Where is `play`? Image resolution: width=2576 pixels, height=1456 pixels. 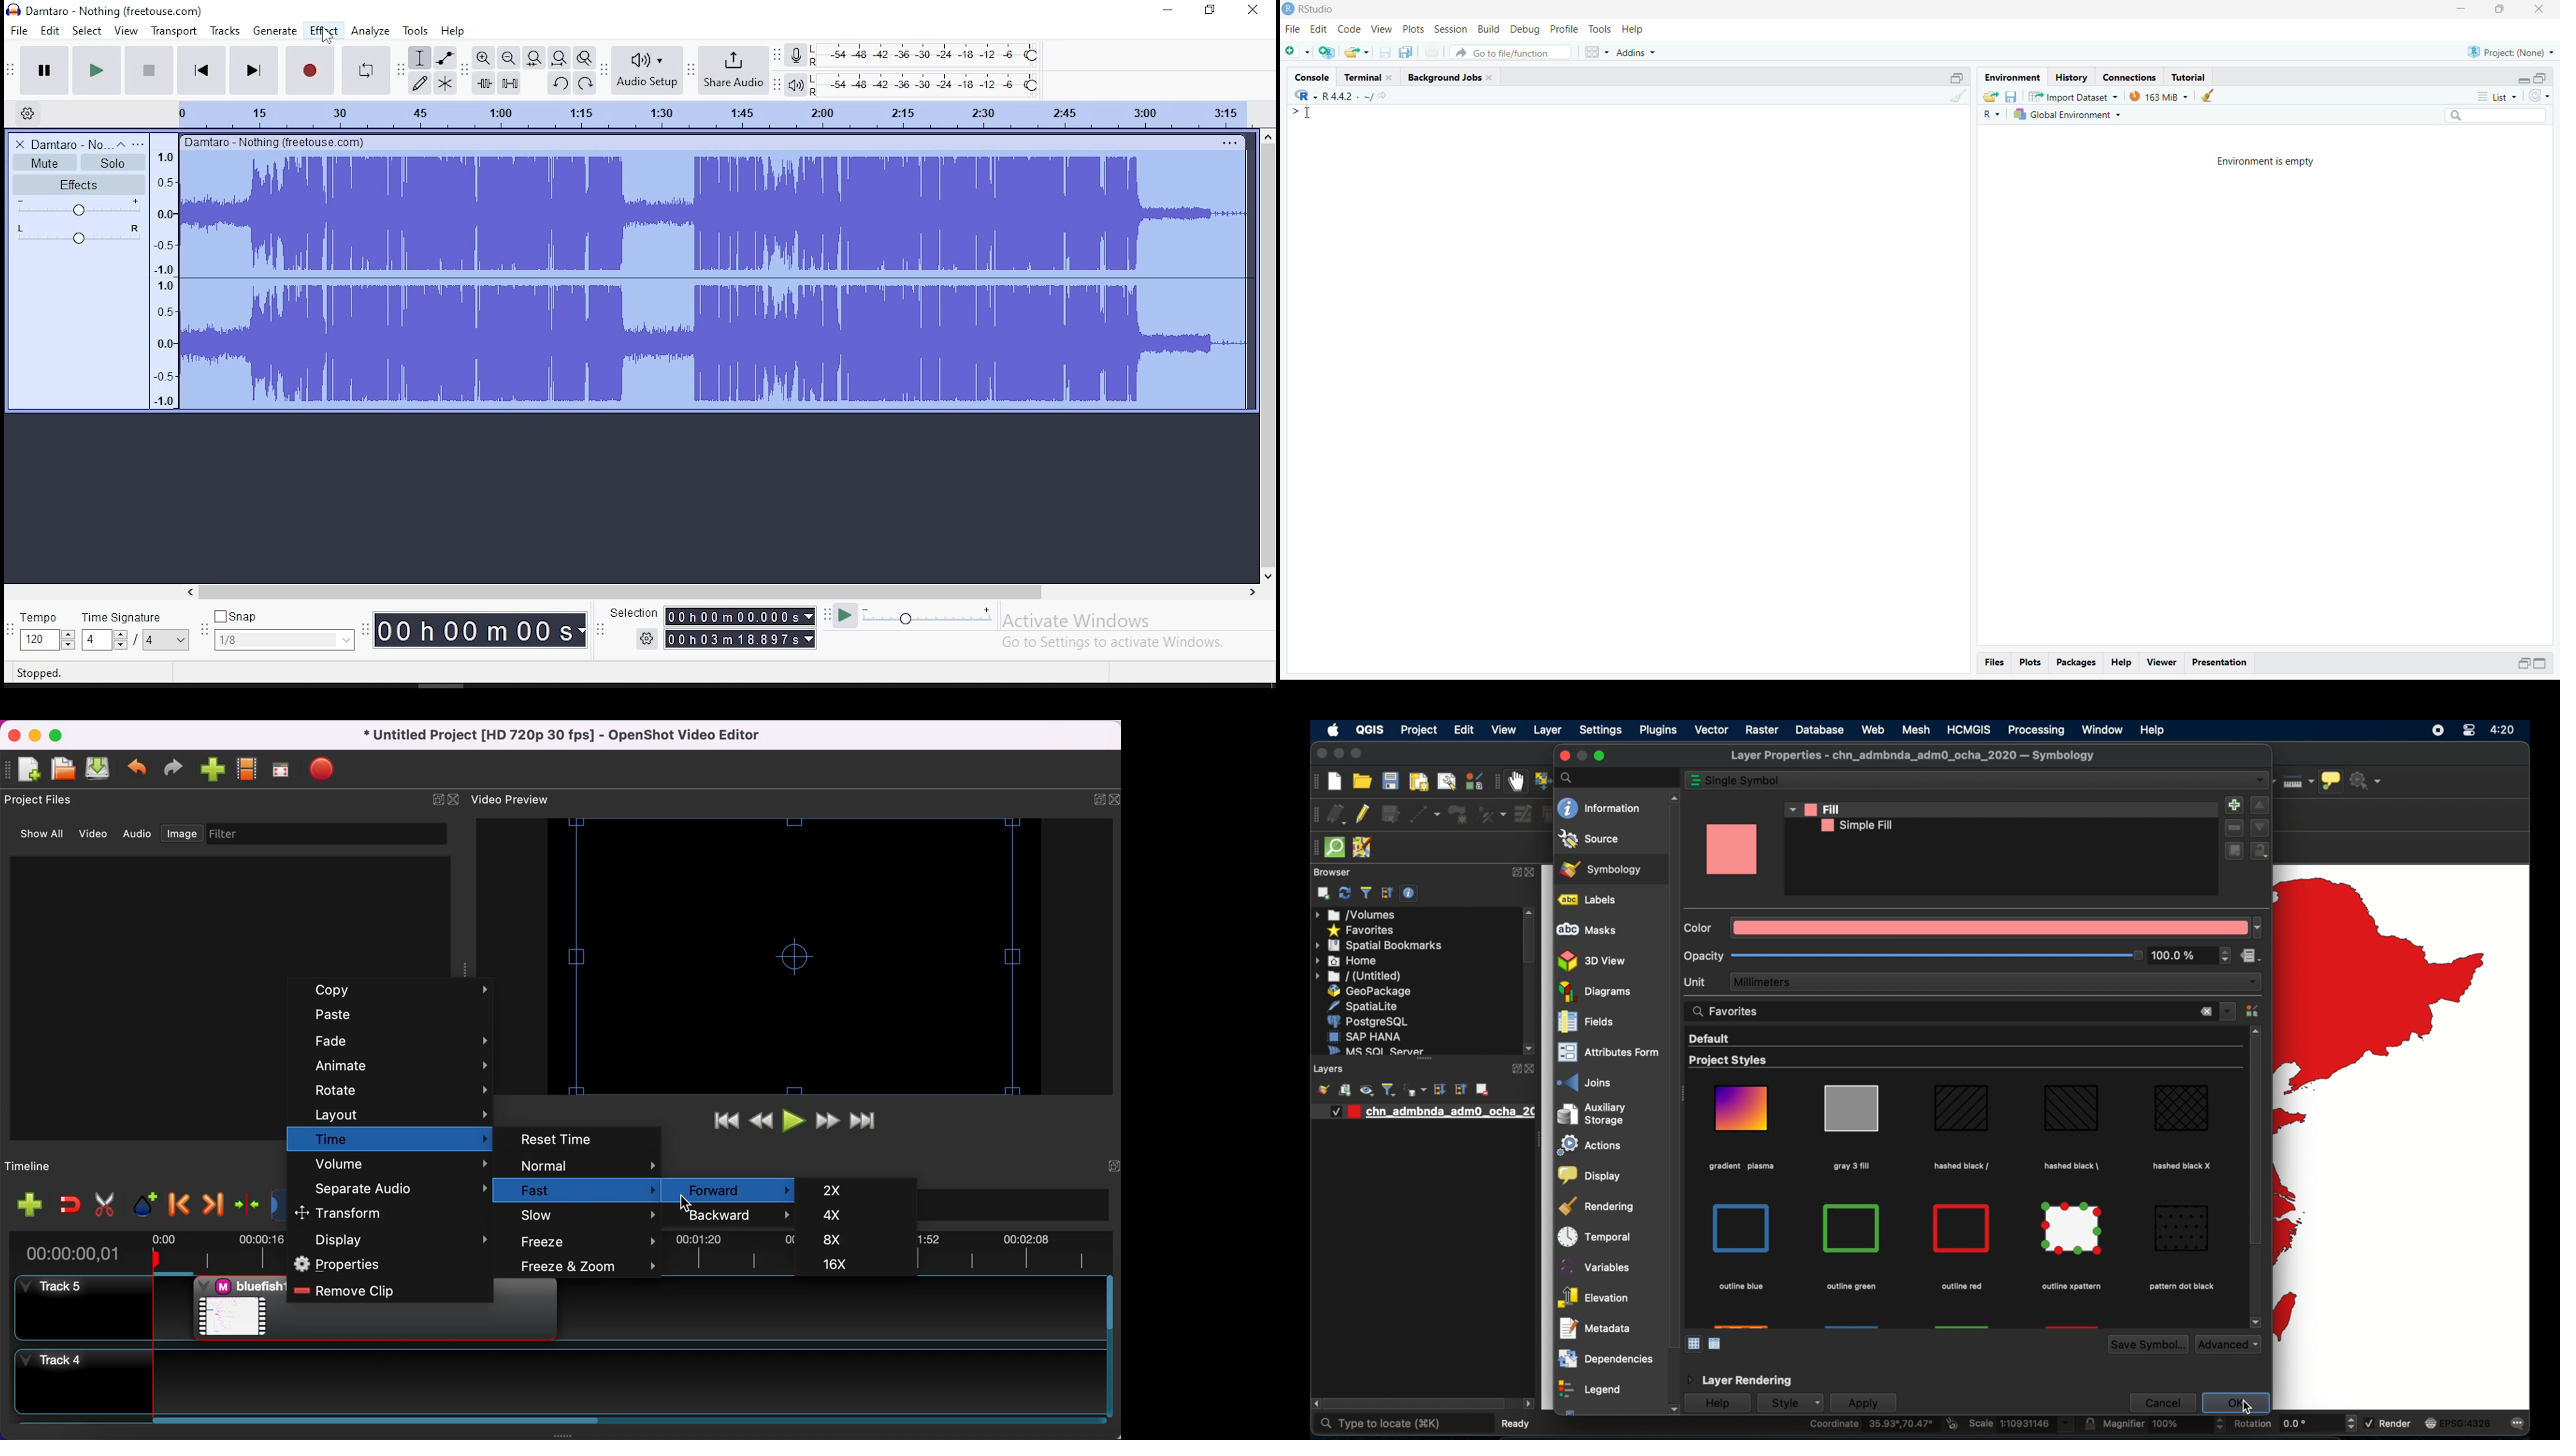
play is located at coordinates (793, 1122).